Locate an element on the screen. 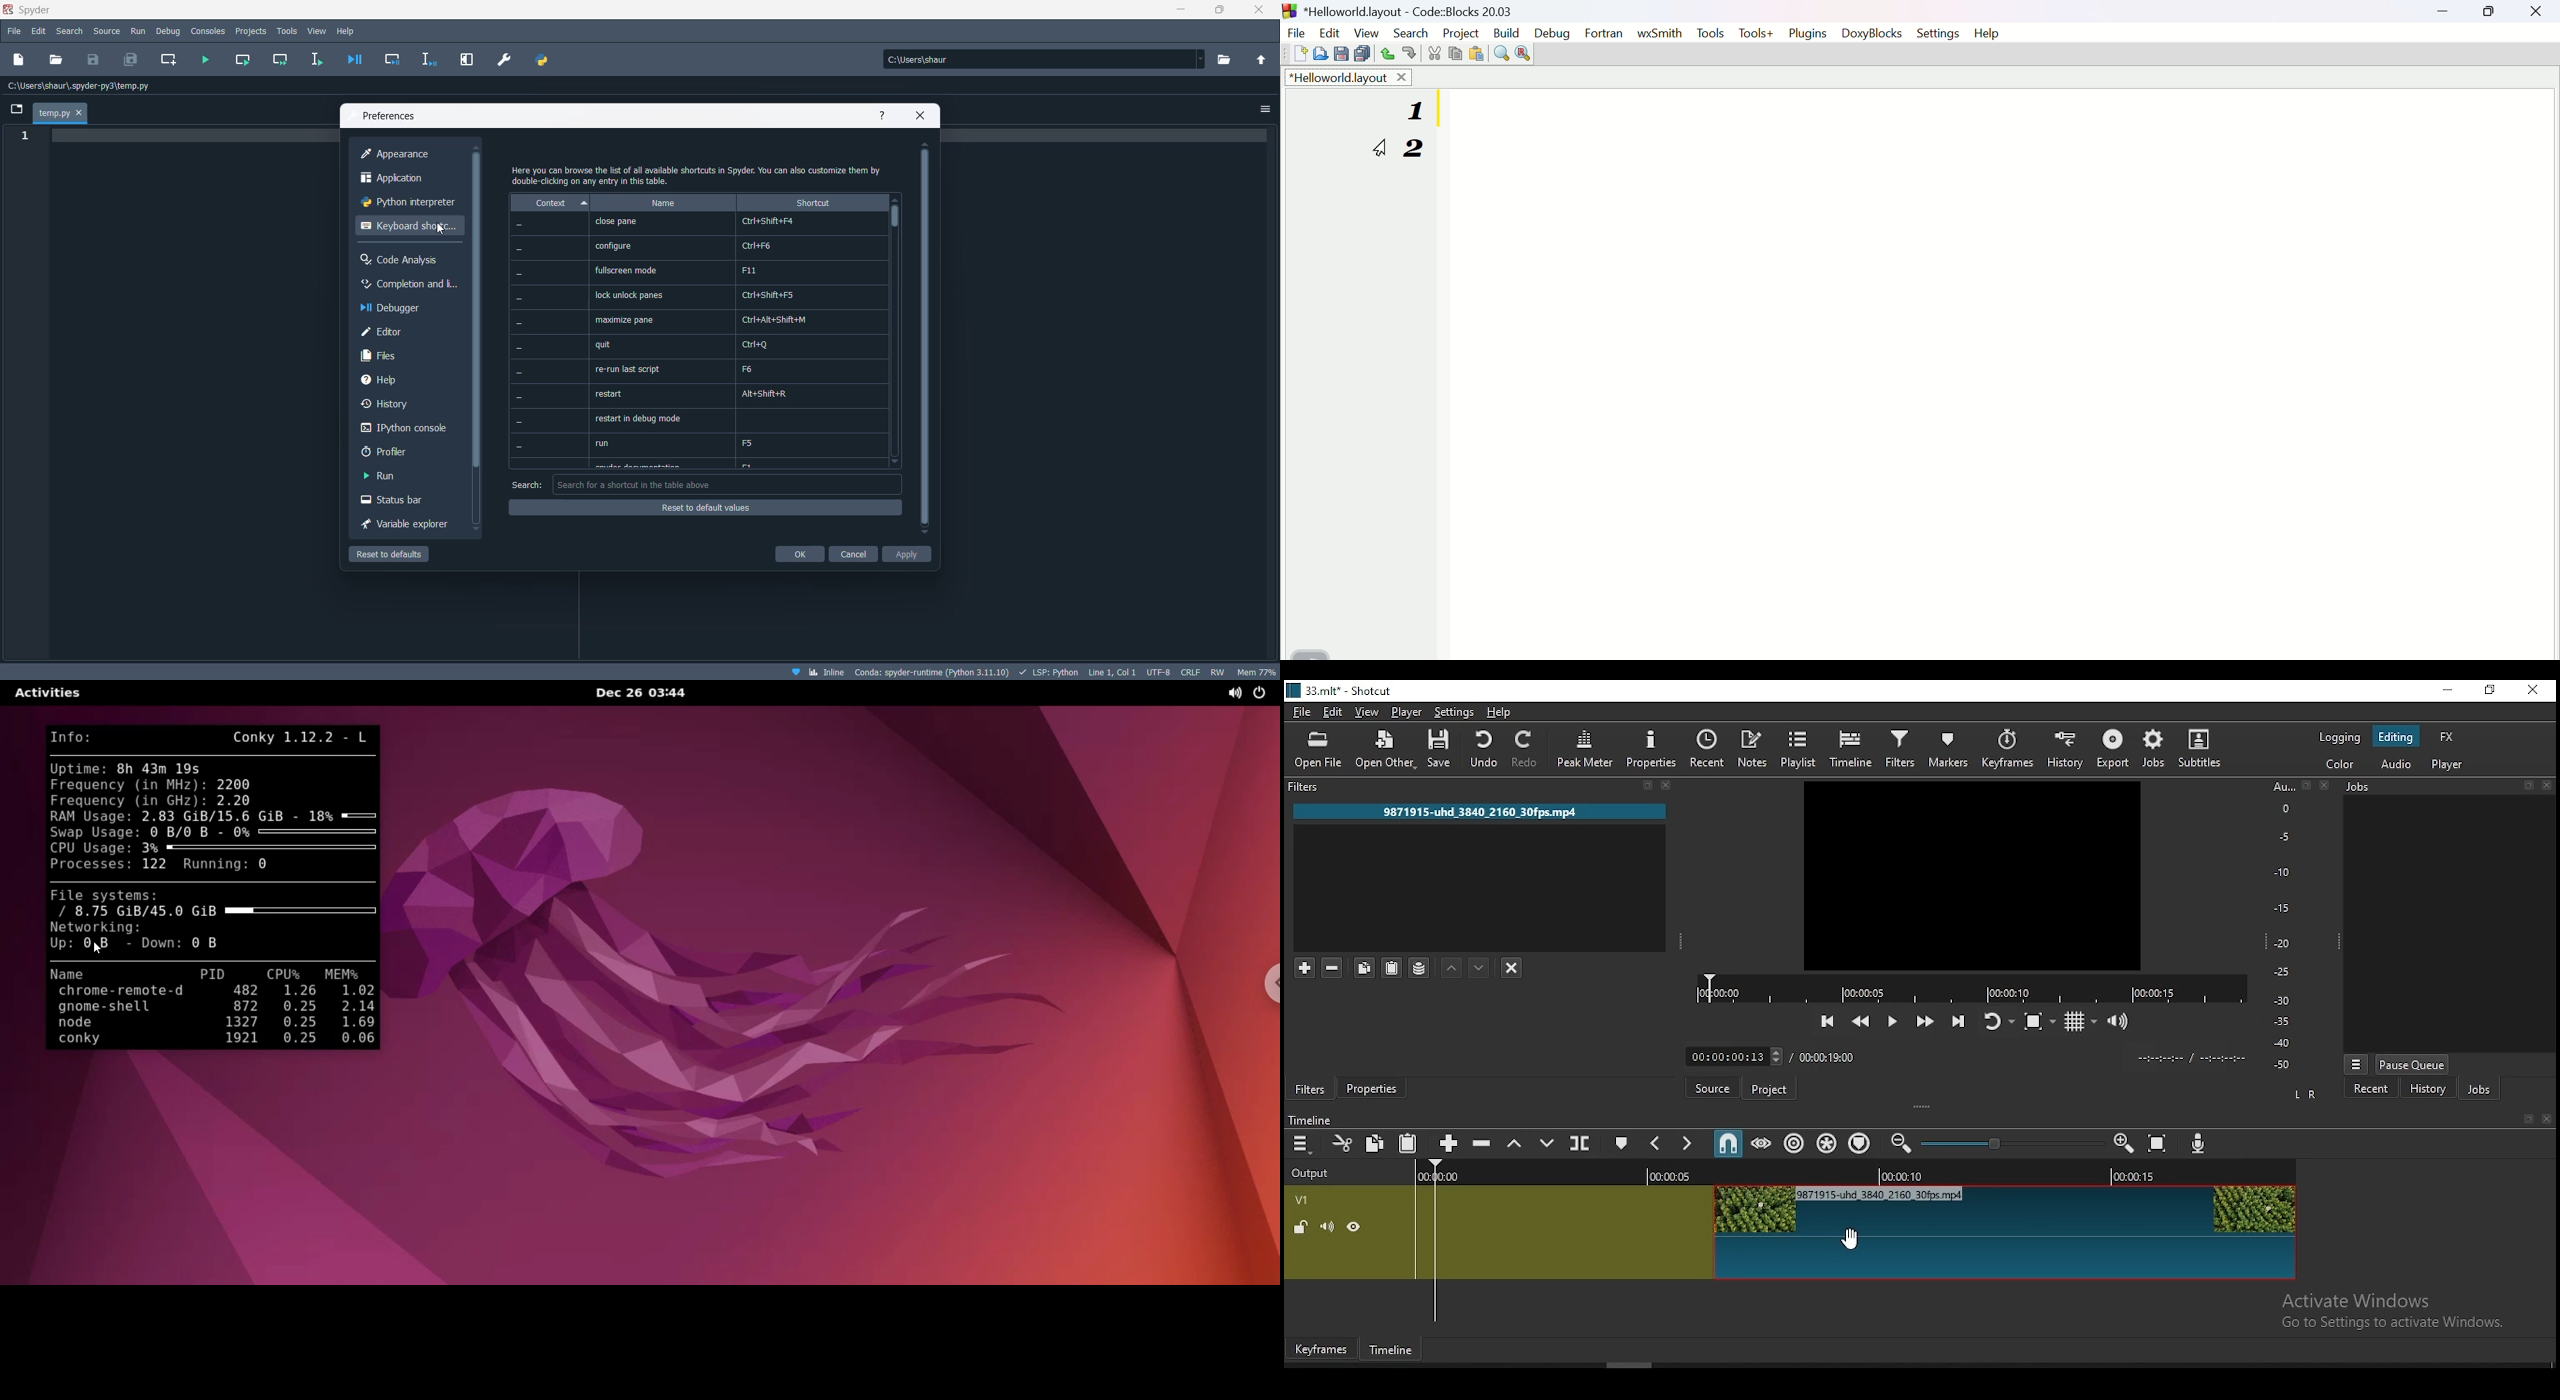  Settings is located at coordinates (1939, 35).